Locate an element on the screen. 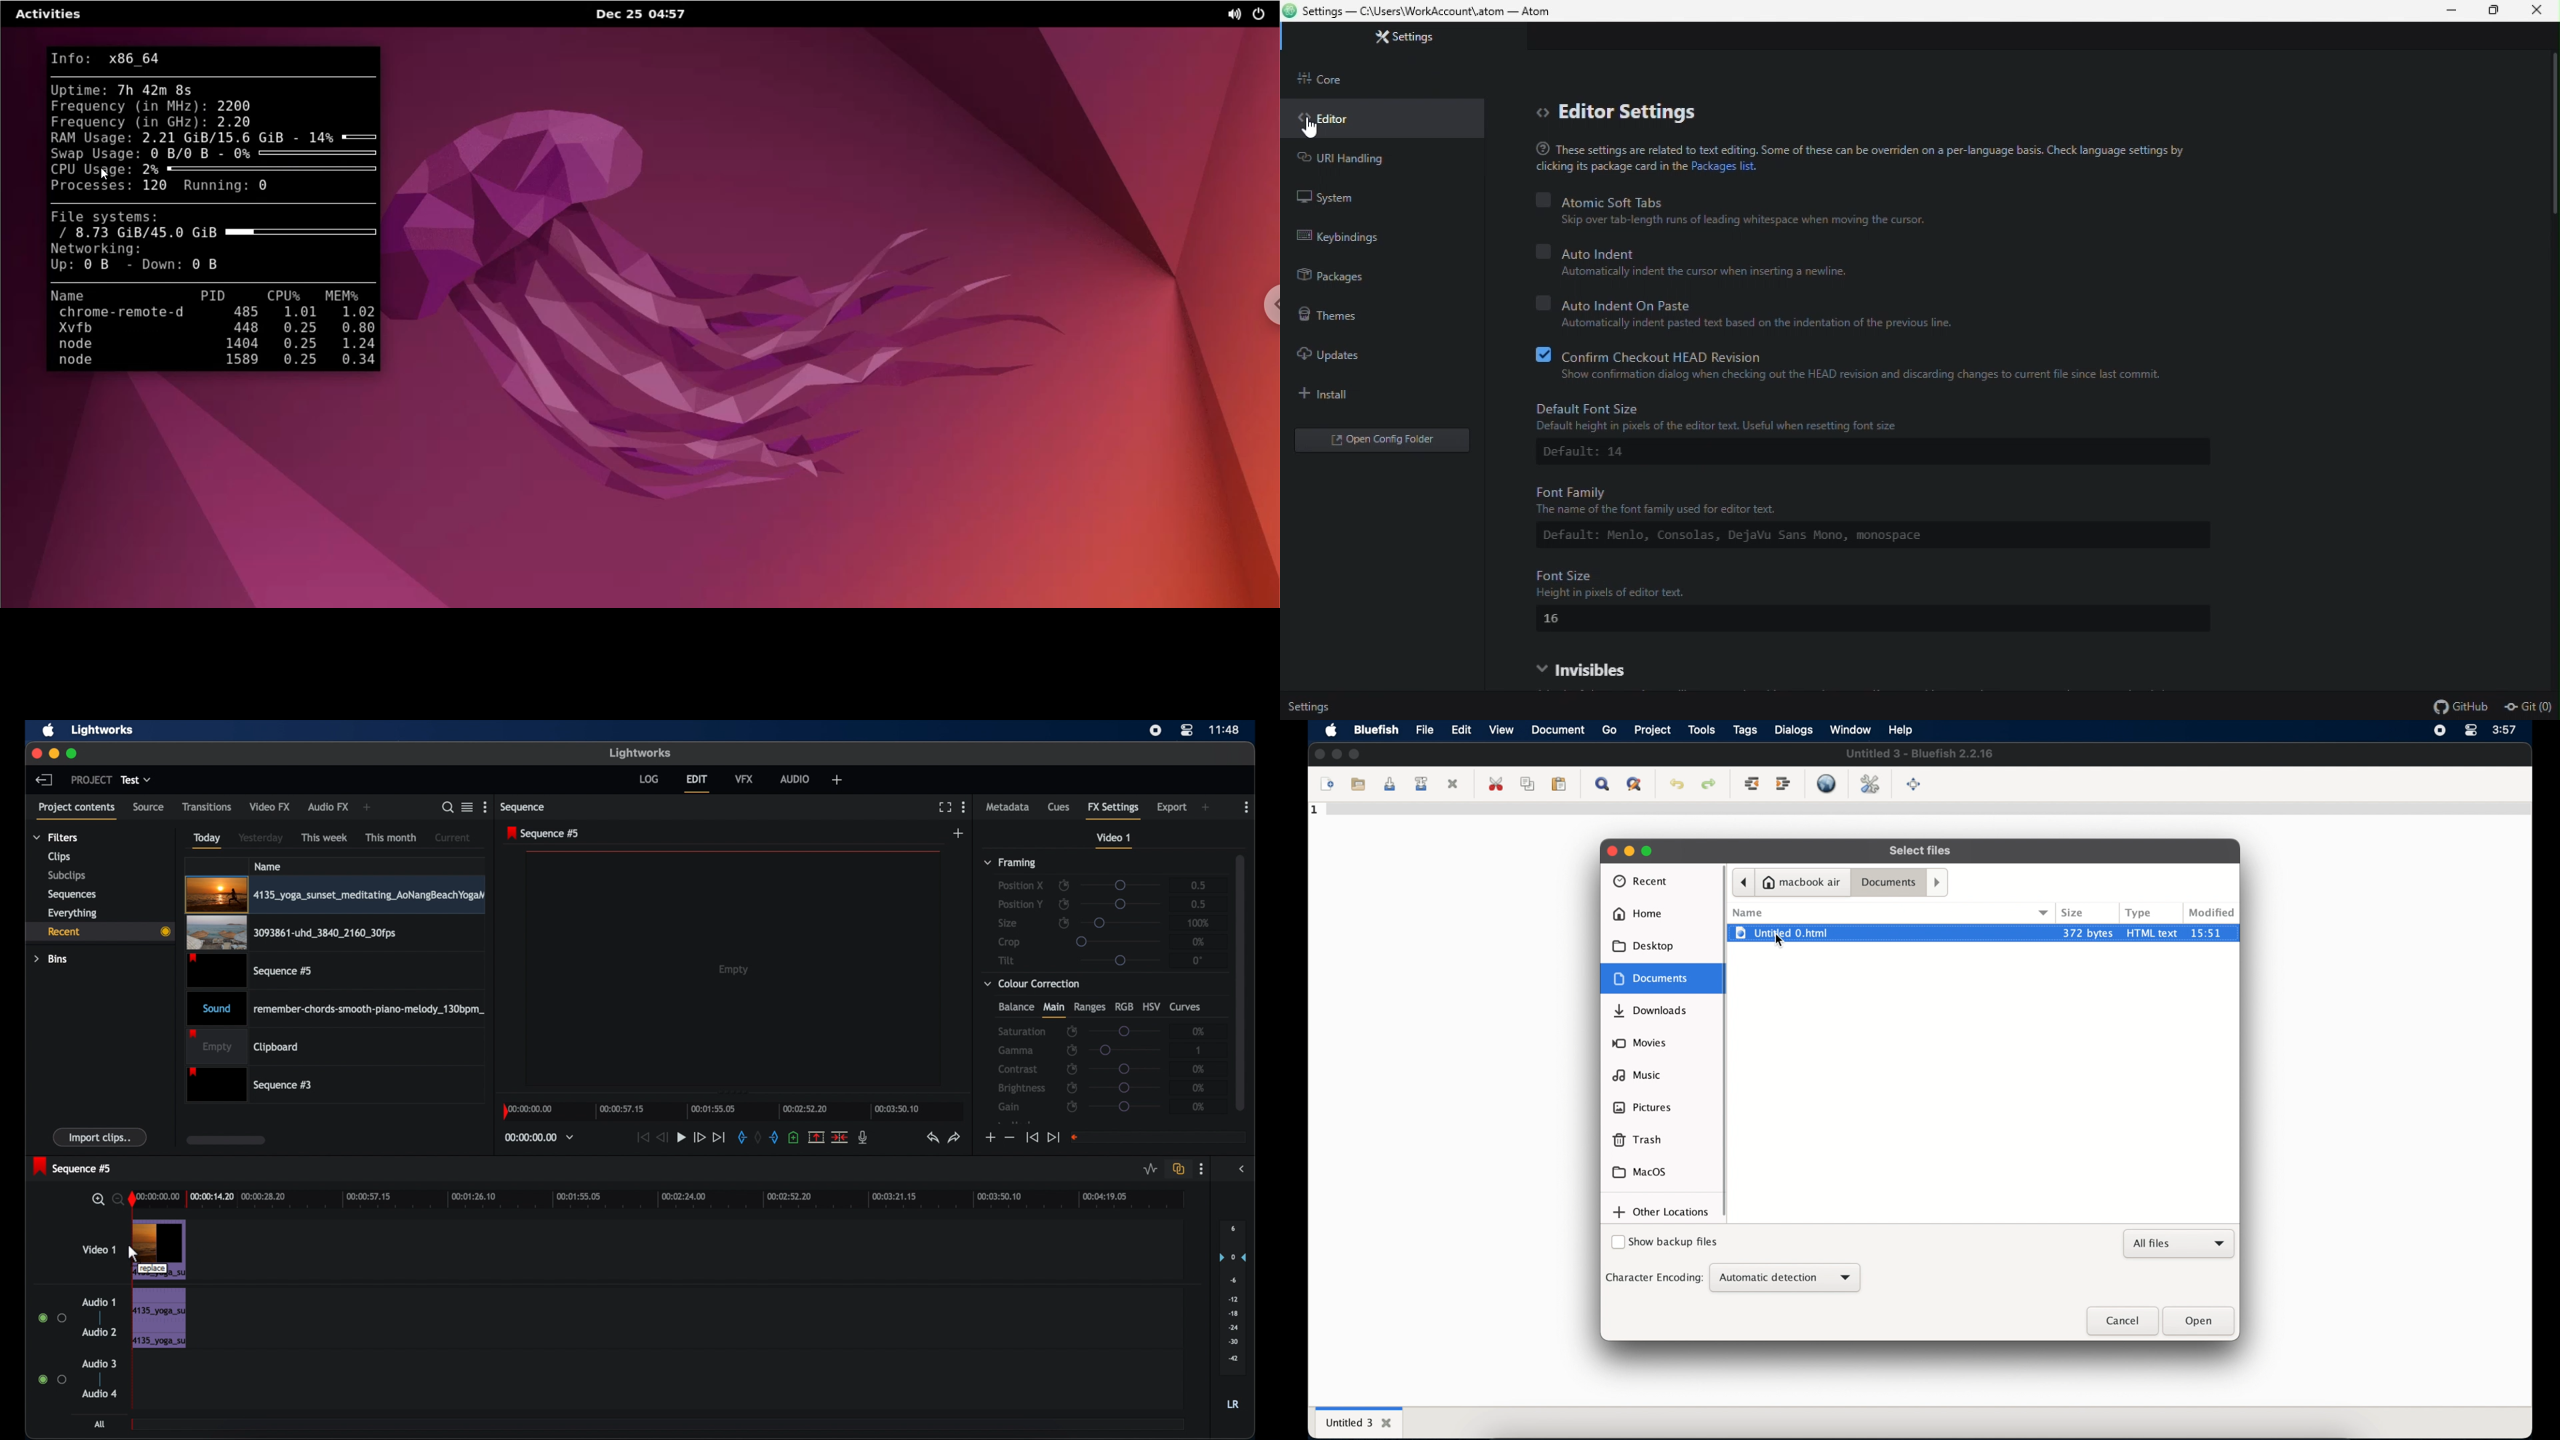 Image resolution: width=2576 pixels, height=1456 pixels. Theme is located at coordinates (1342, 317).